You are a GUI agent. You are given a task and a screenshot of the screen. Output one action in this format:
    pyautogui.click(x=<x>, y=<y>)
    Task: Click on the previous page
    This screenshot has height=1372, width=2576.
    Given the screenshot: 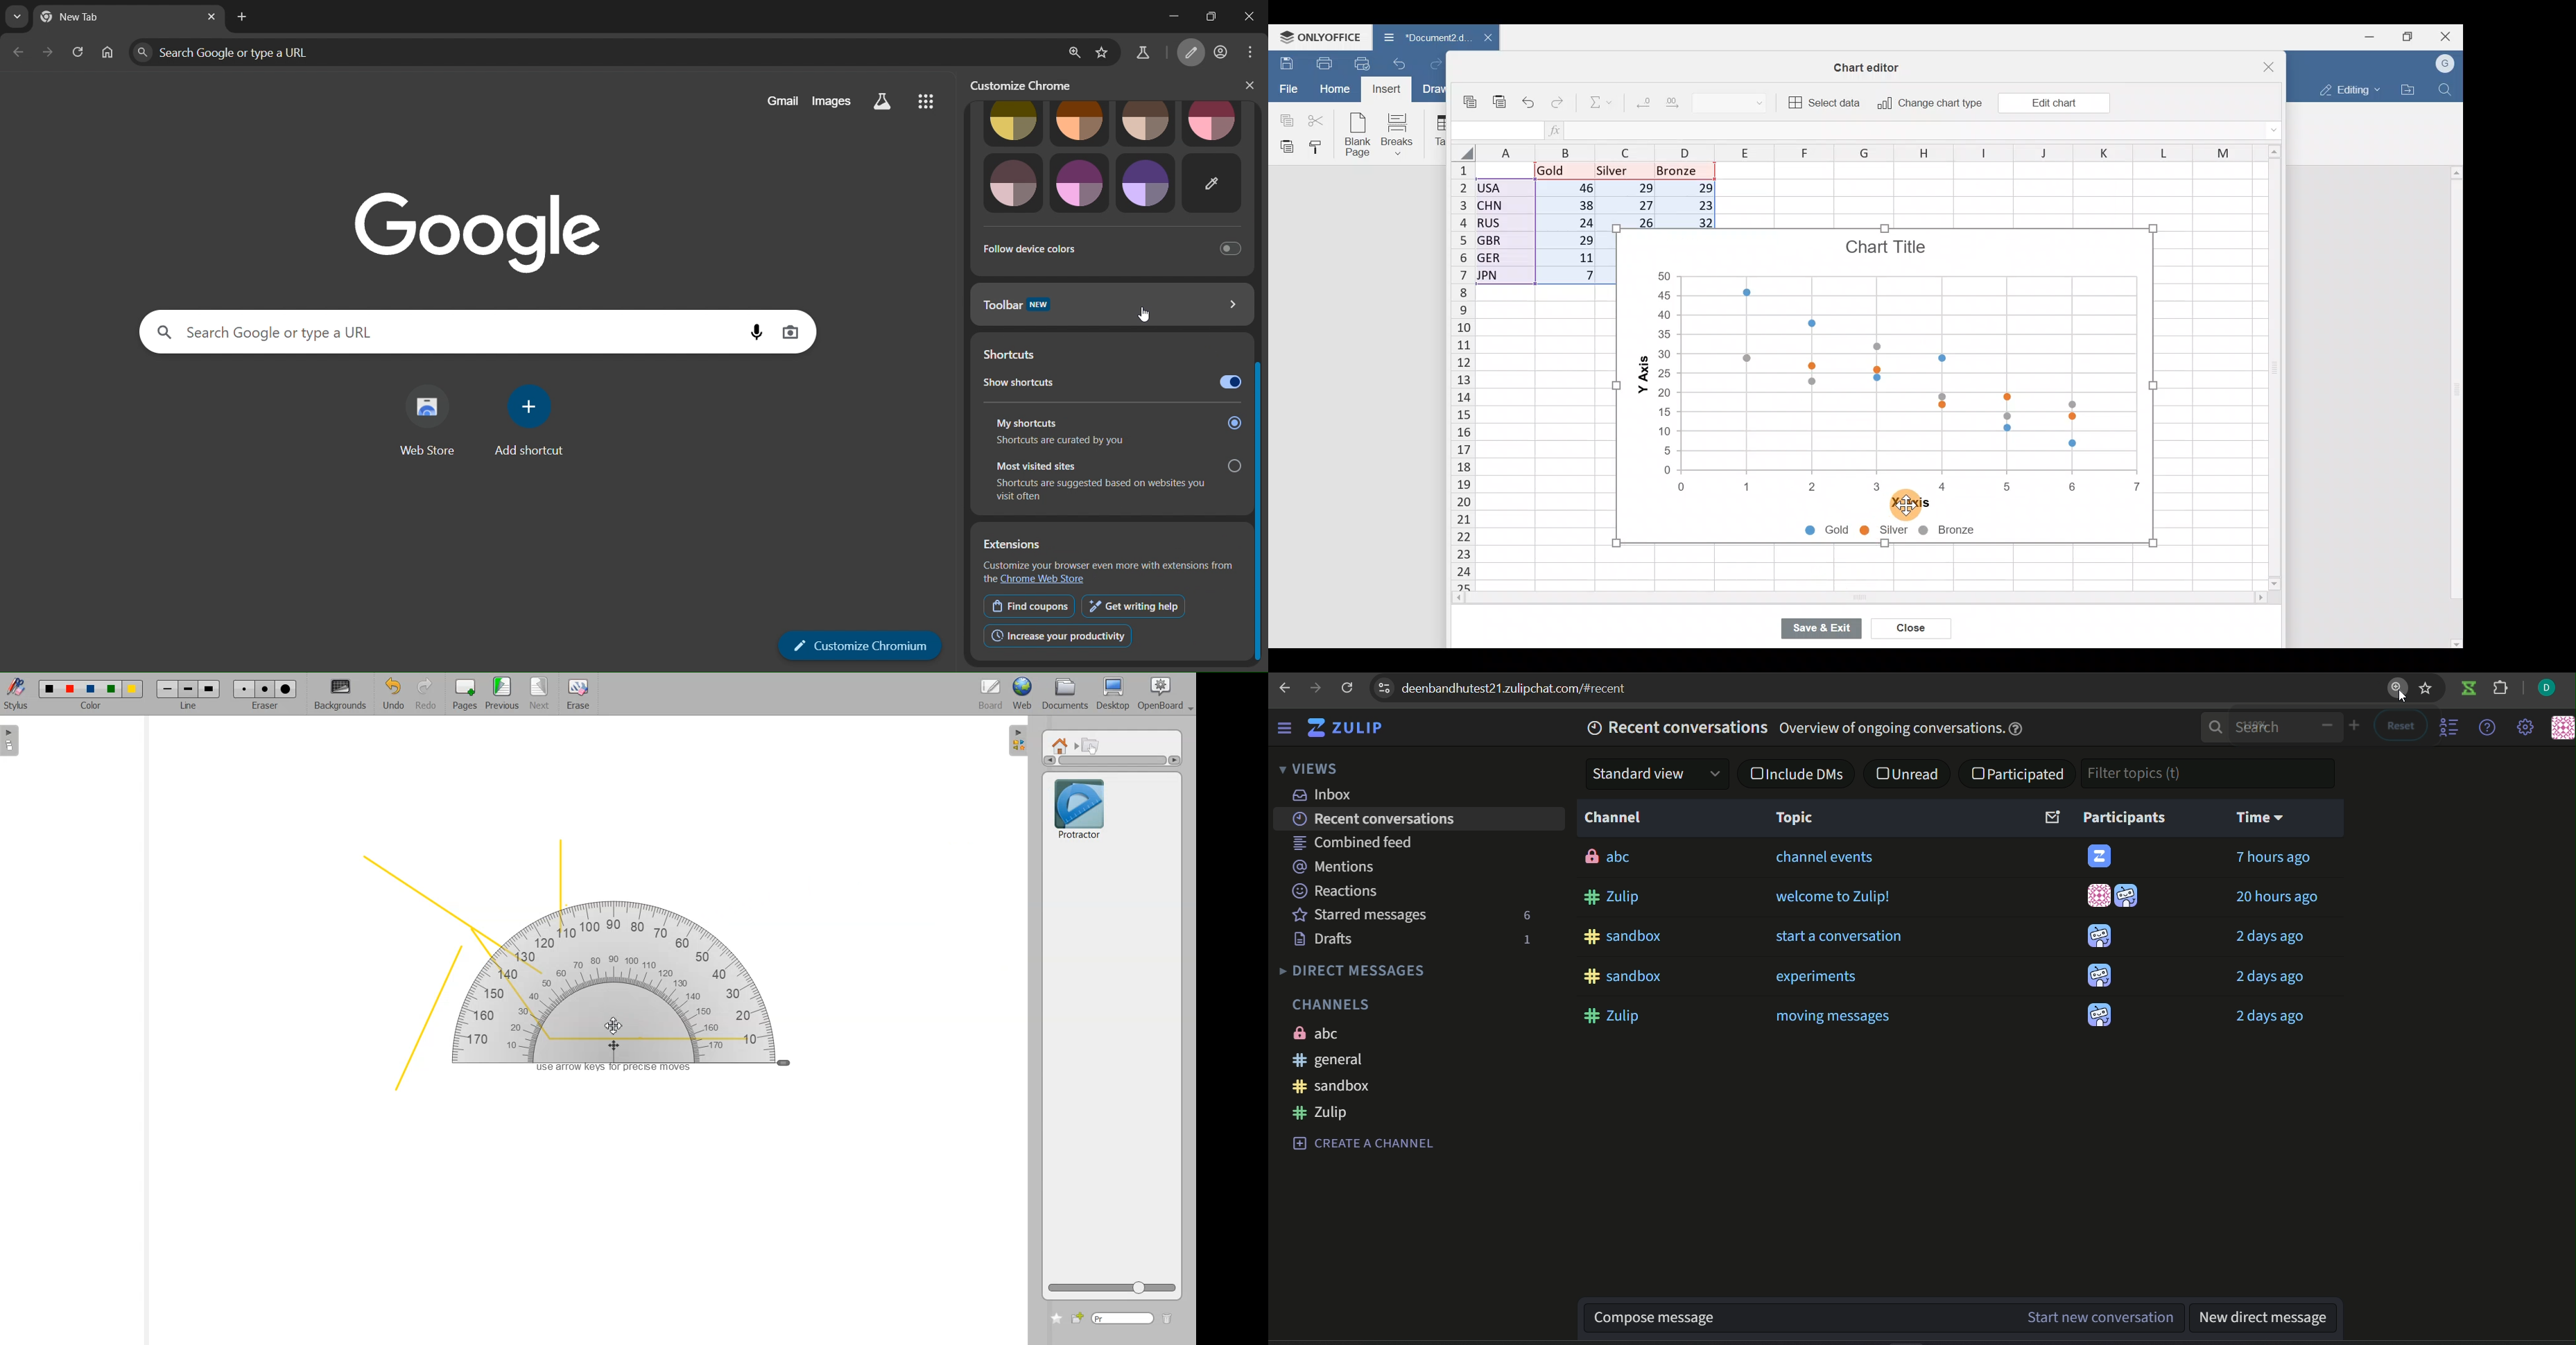 What is the action you would take?
    pyautogui.click(x=1286, y=688)
    